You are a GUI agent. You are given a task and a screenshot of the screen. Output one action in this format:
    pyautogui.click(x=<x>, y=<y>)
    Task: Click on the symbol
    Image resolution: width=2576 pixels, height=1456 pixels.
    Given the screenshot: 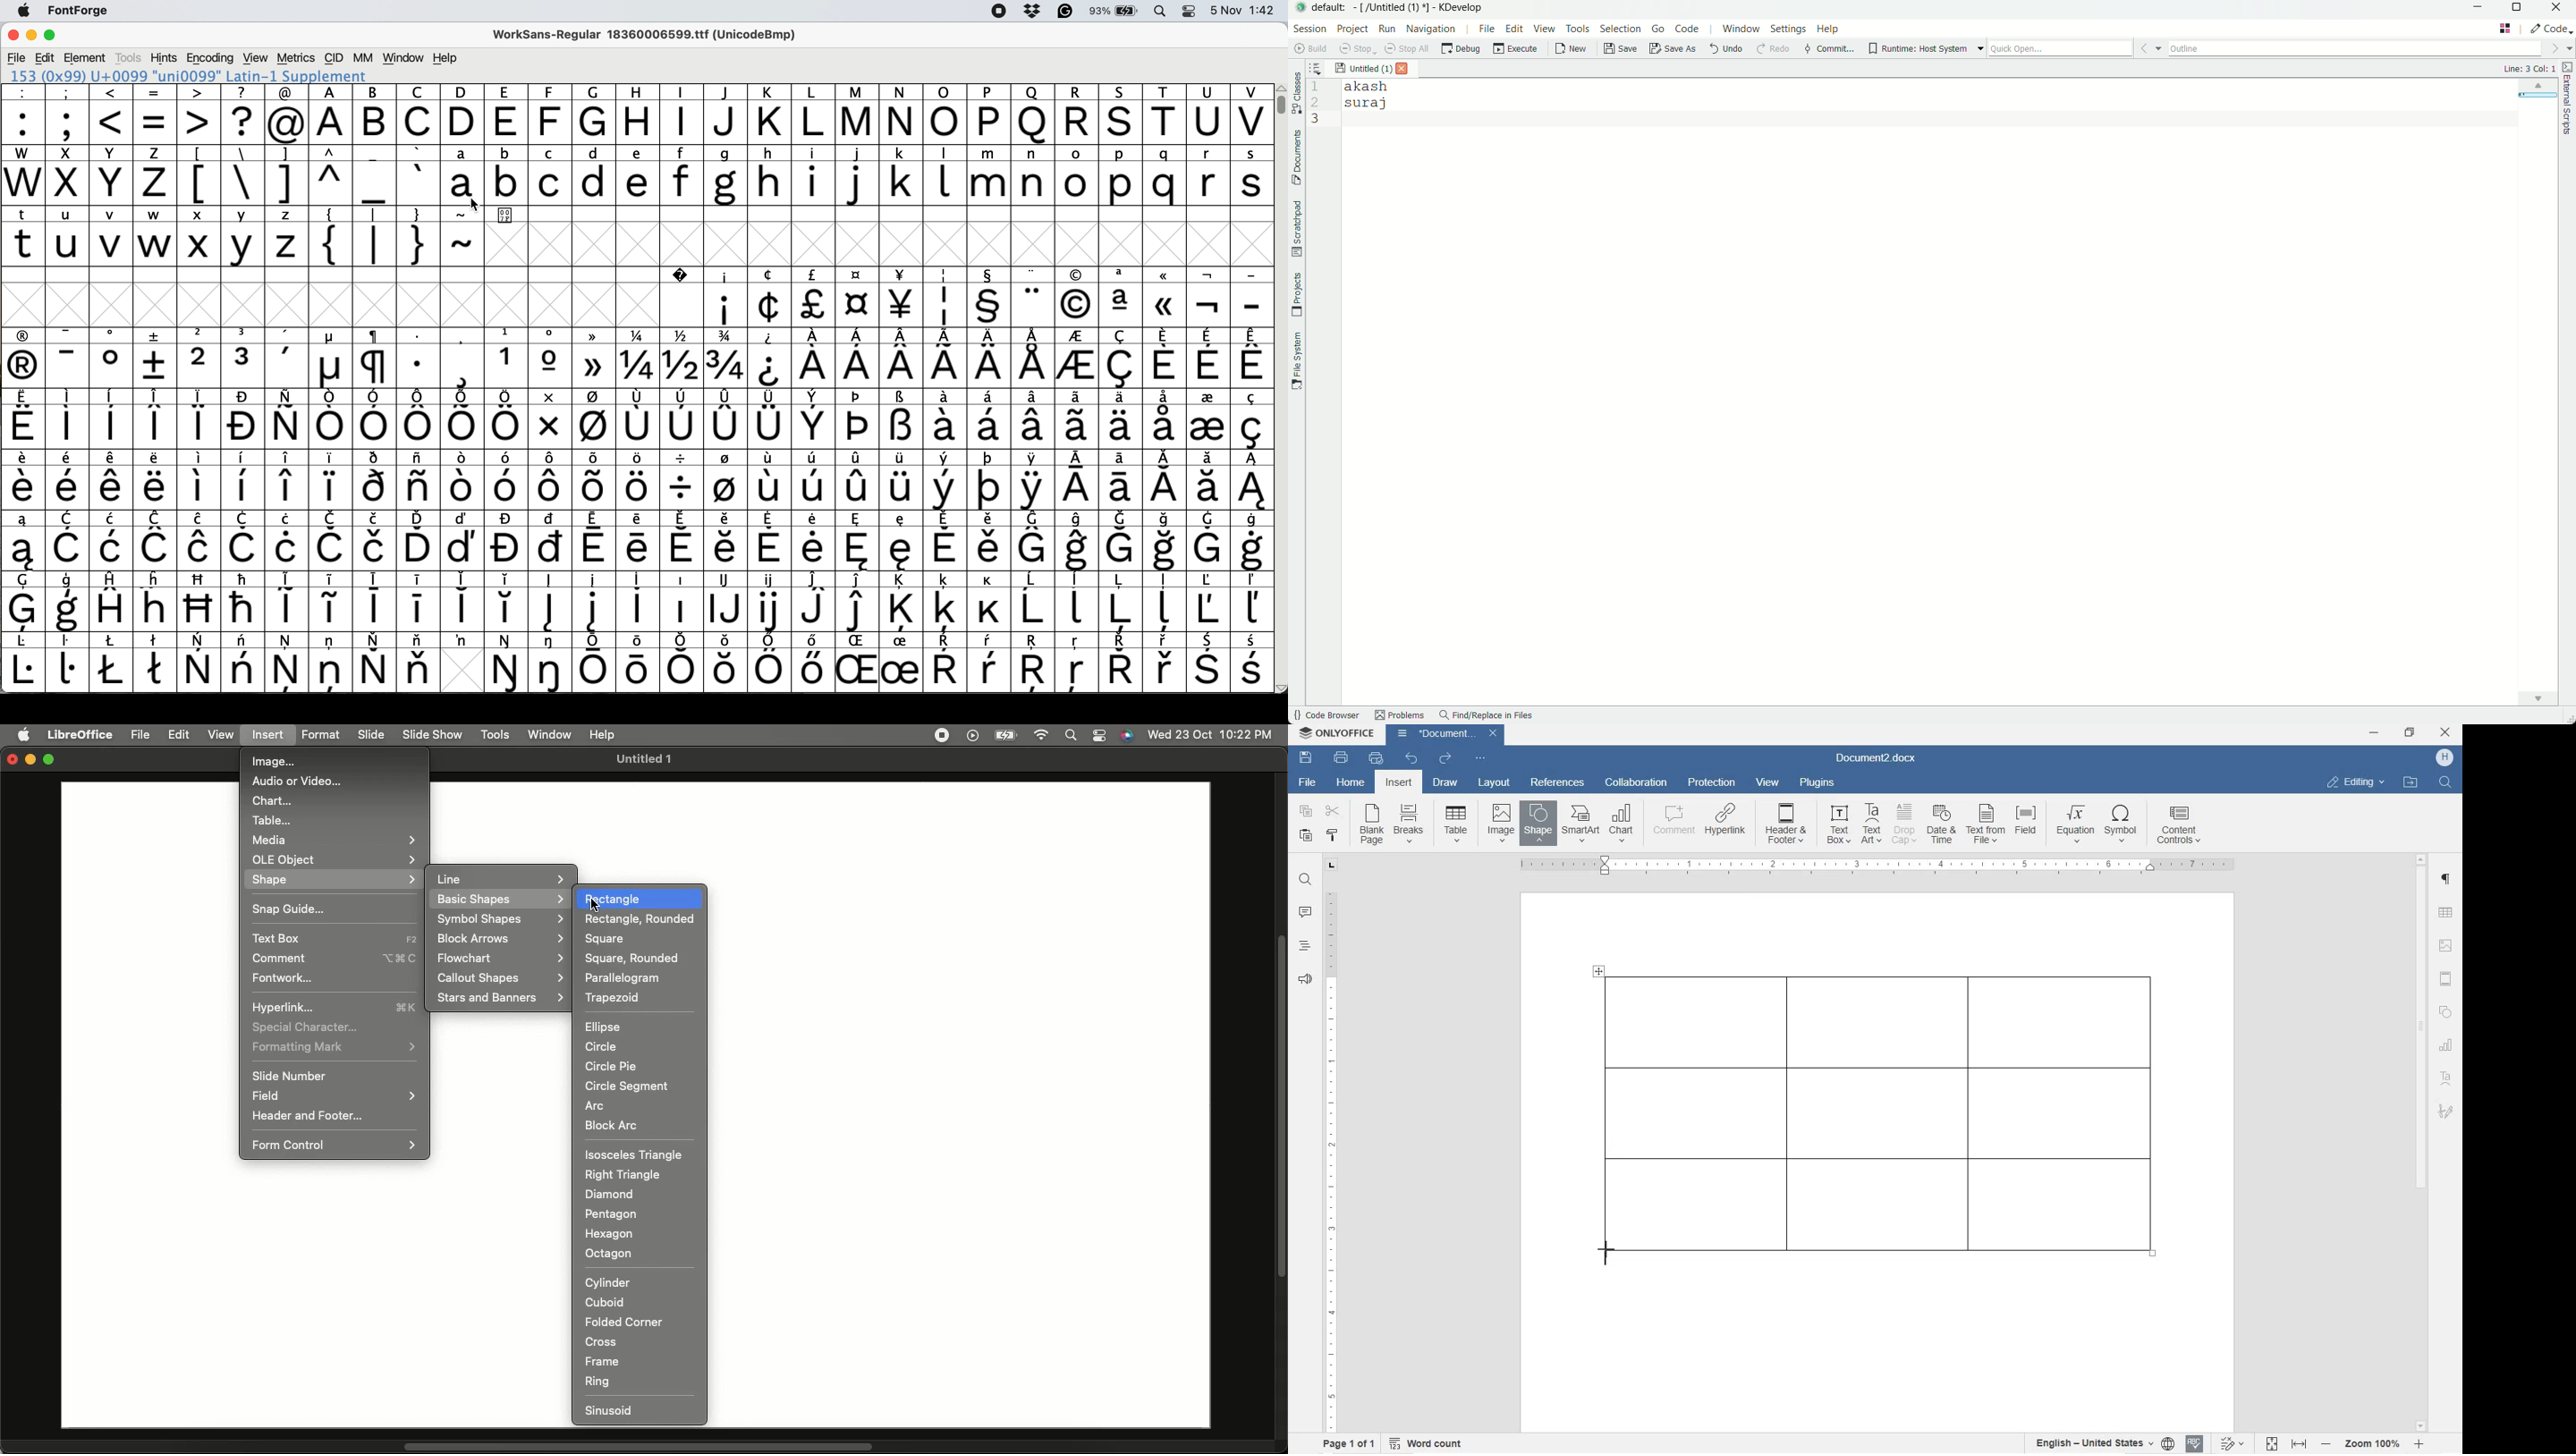 What is the action you would take?
    pyautogui.click(x=1208, y=480)
    